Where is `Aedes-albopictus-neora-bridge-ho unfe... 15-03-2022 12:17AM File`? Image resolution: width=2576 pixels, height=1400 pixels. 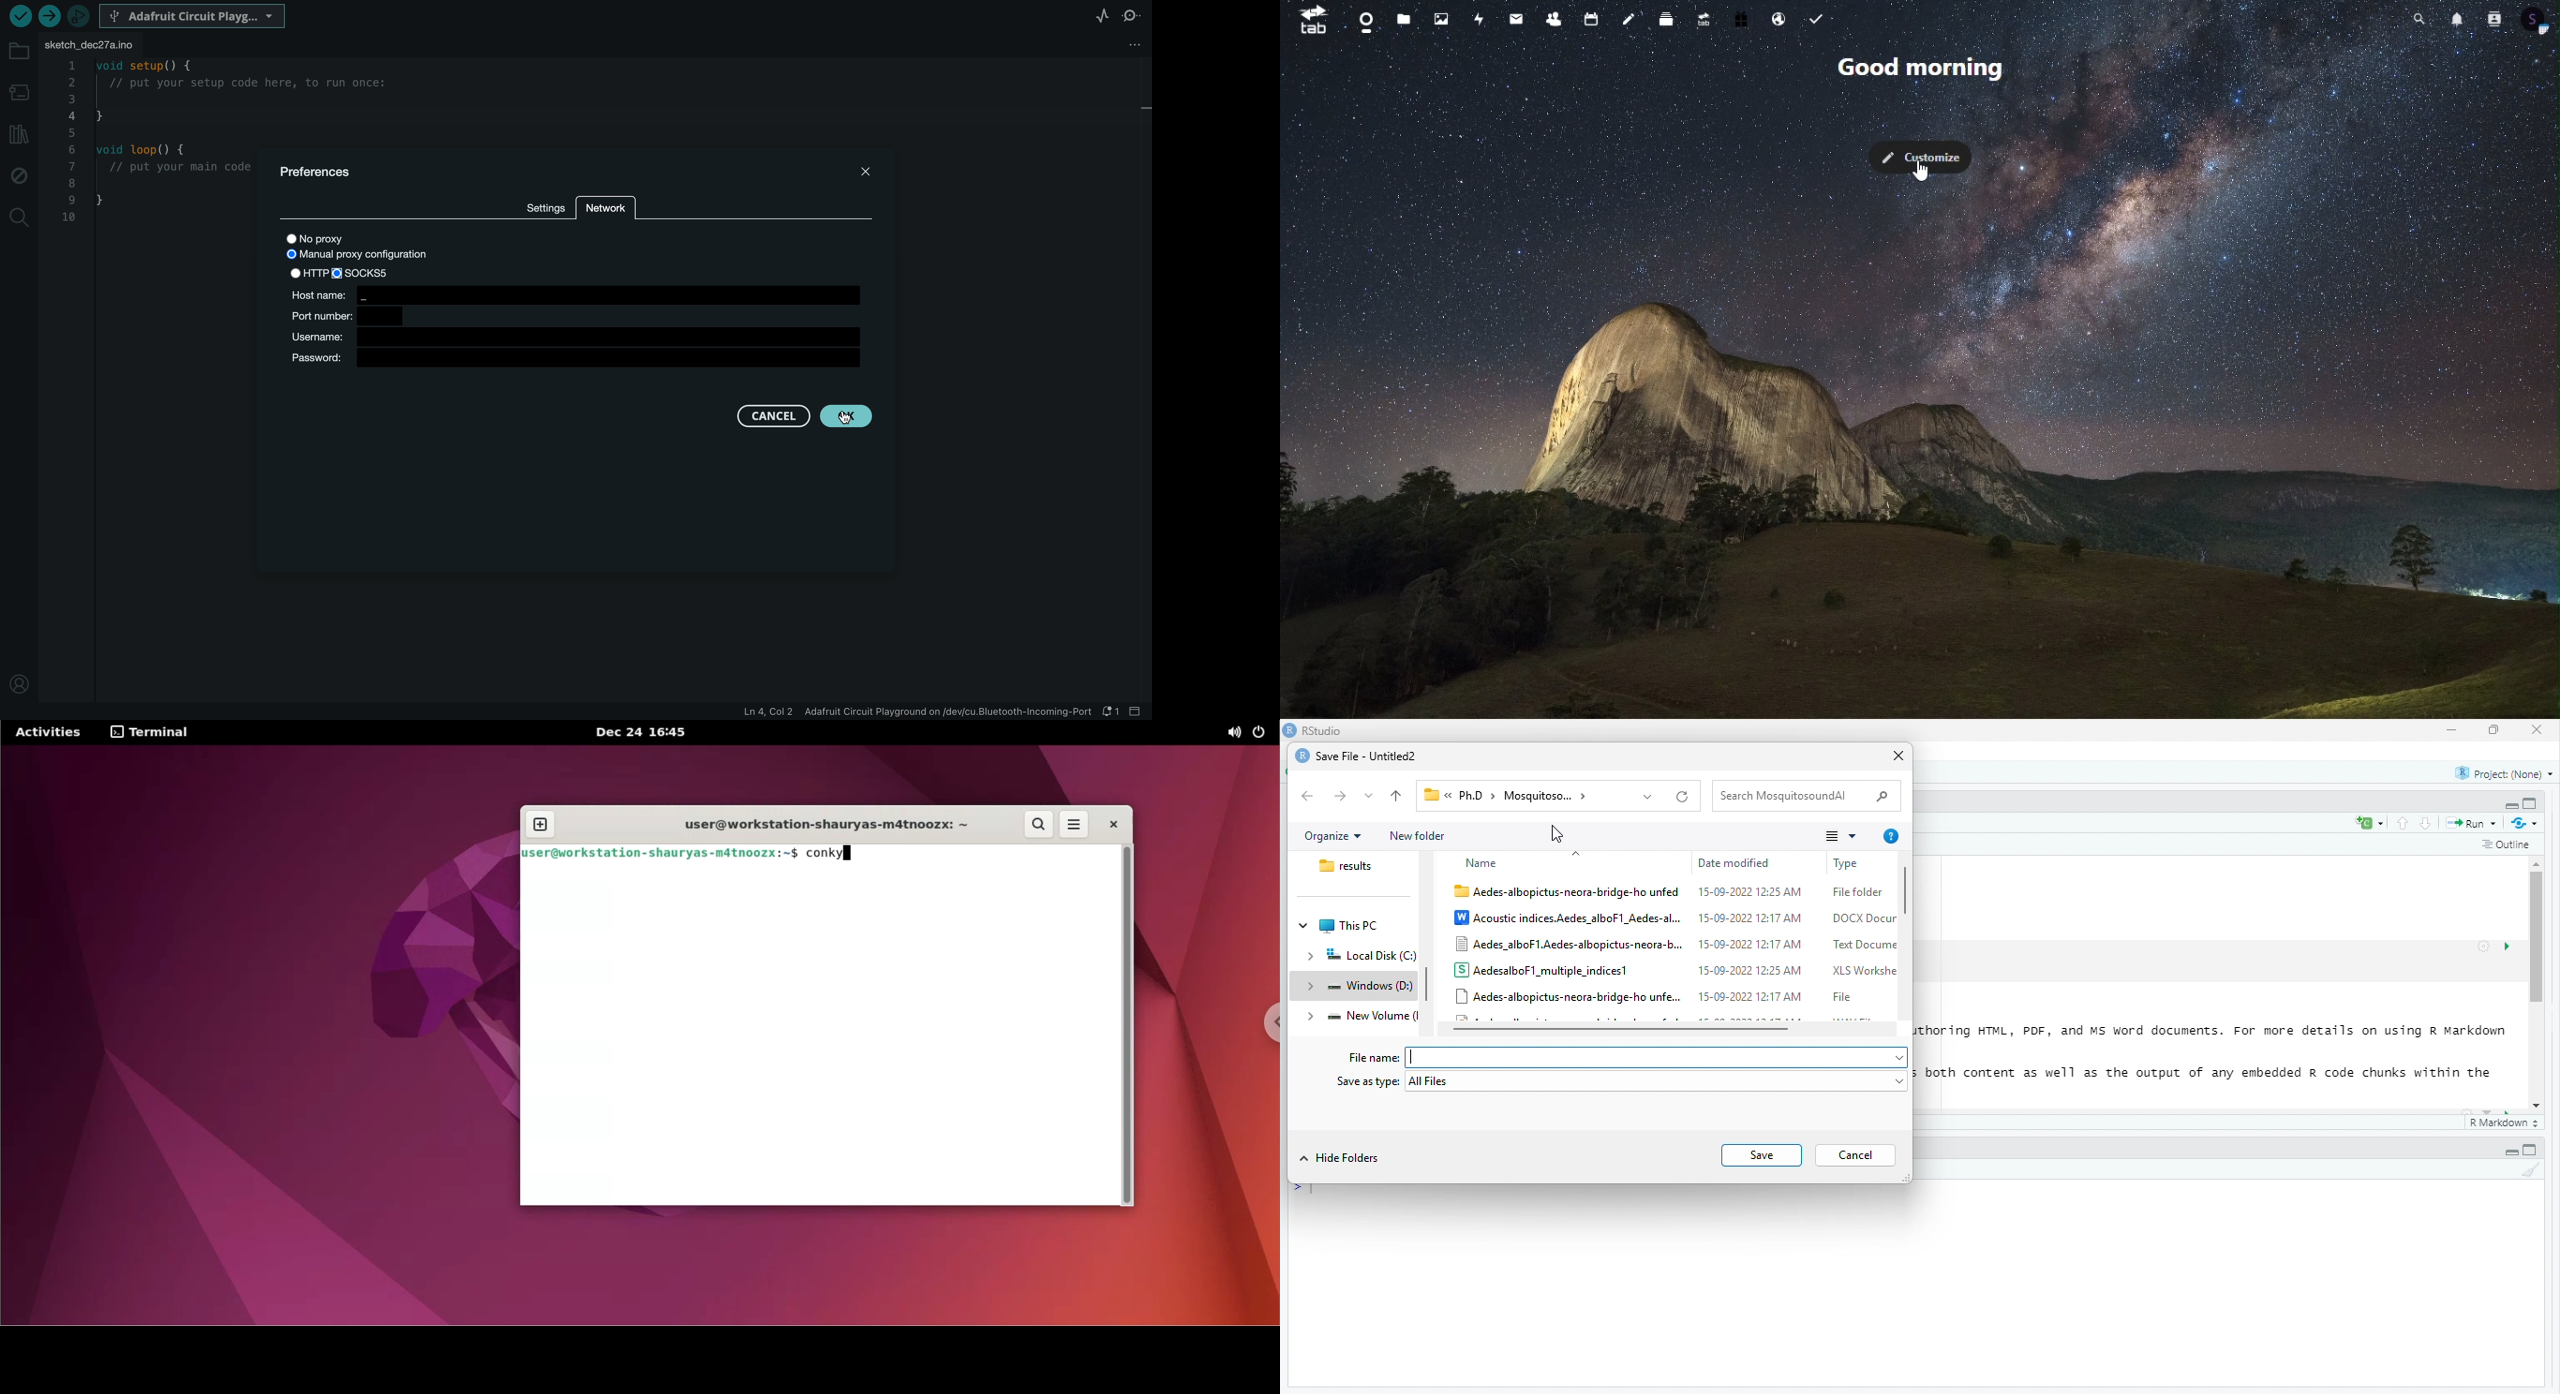
Aedes-albopictus-neora-bridge-ho unfe... 15-03-2022 12:17AM File is located at coordinates (1657, 996).